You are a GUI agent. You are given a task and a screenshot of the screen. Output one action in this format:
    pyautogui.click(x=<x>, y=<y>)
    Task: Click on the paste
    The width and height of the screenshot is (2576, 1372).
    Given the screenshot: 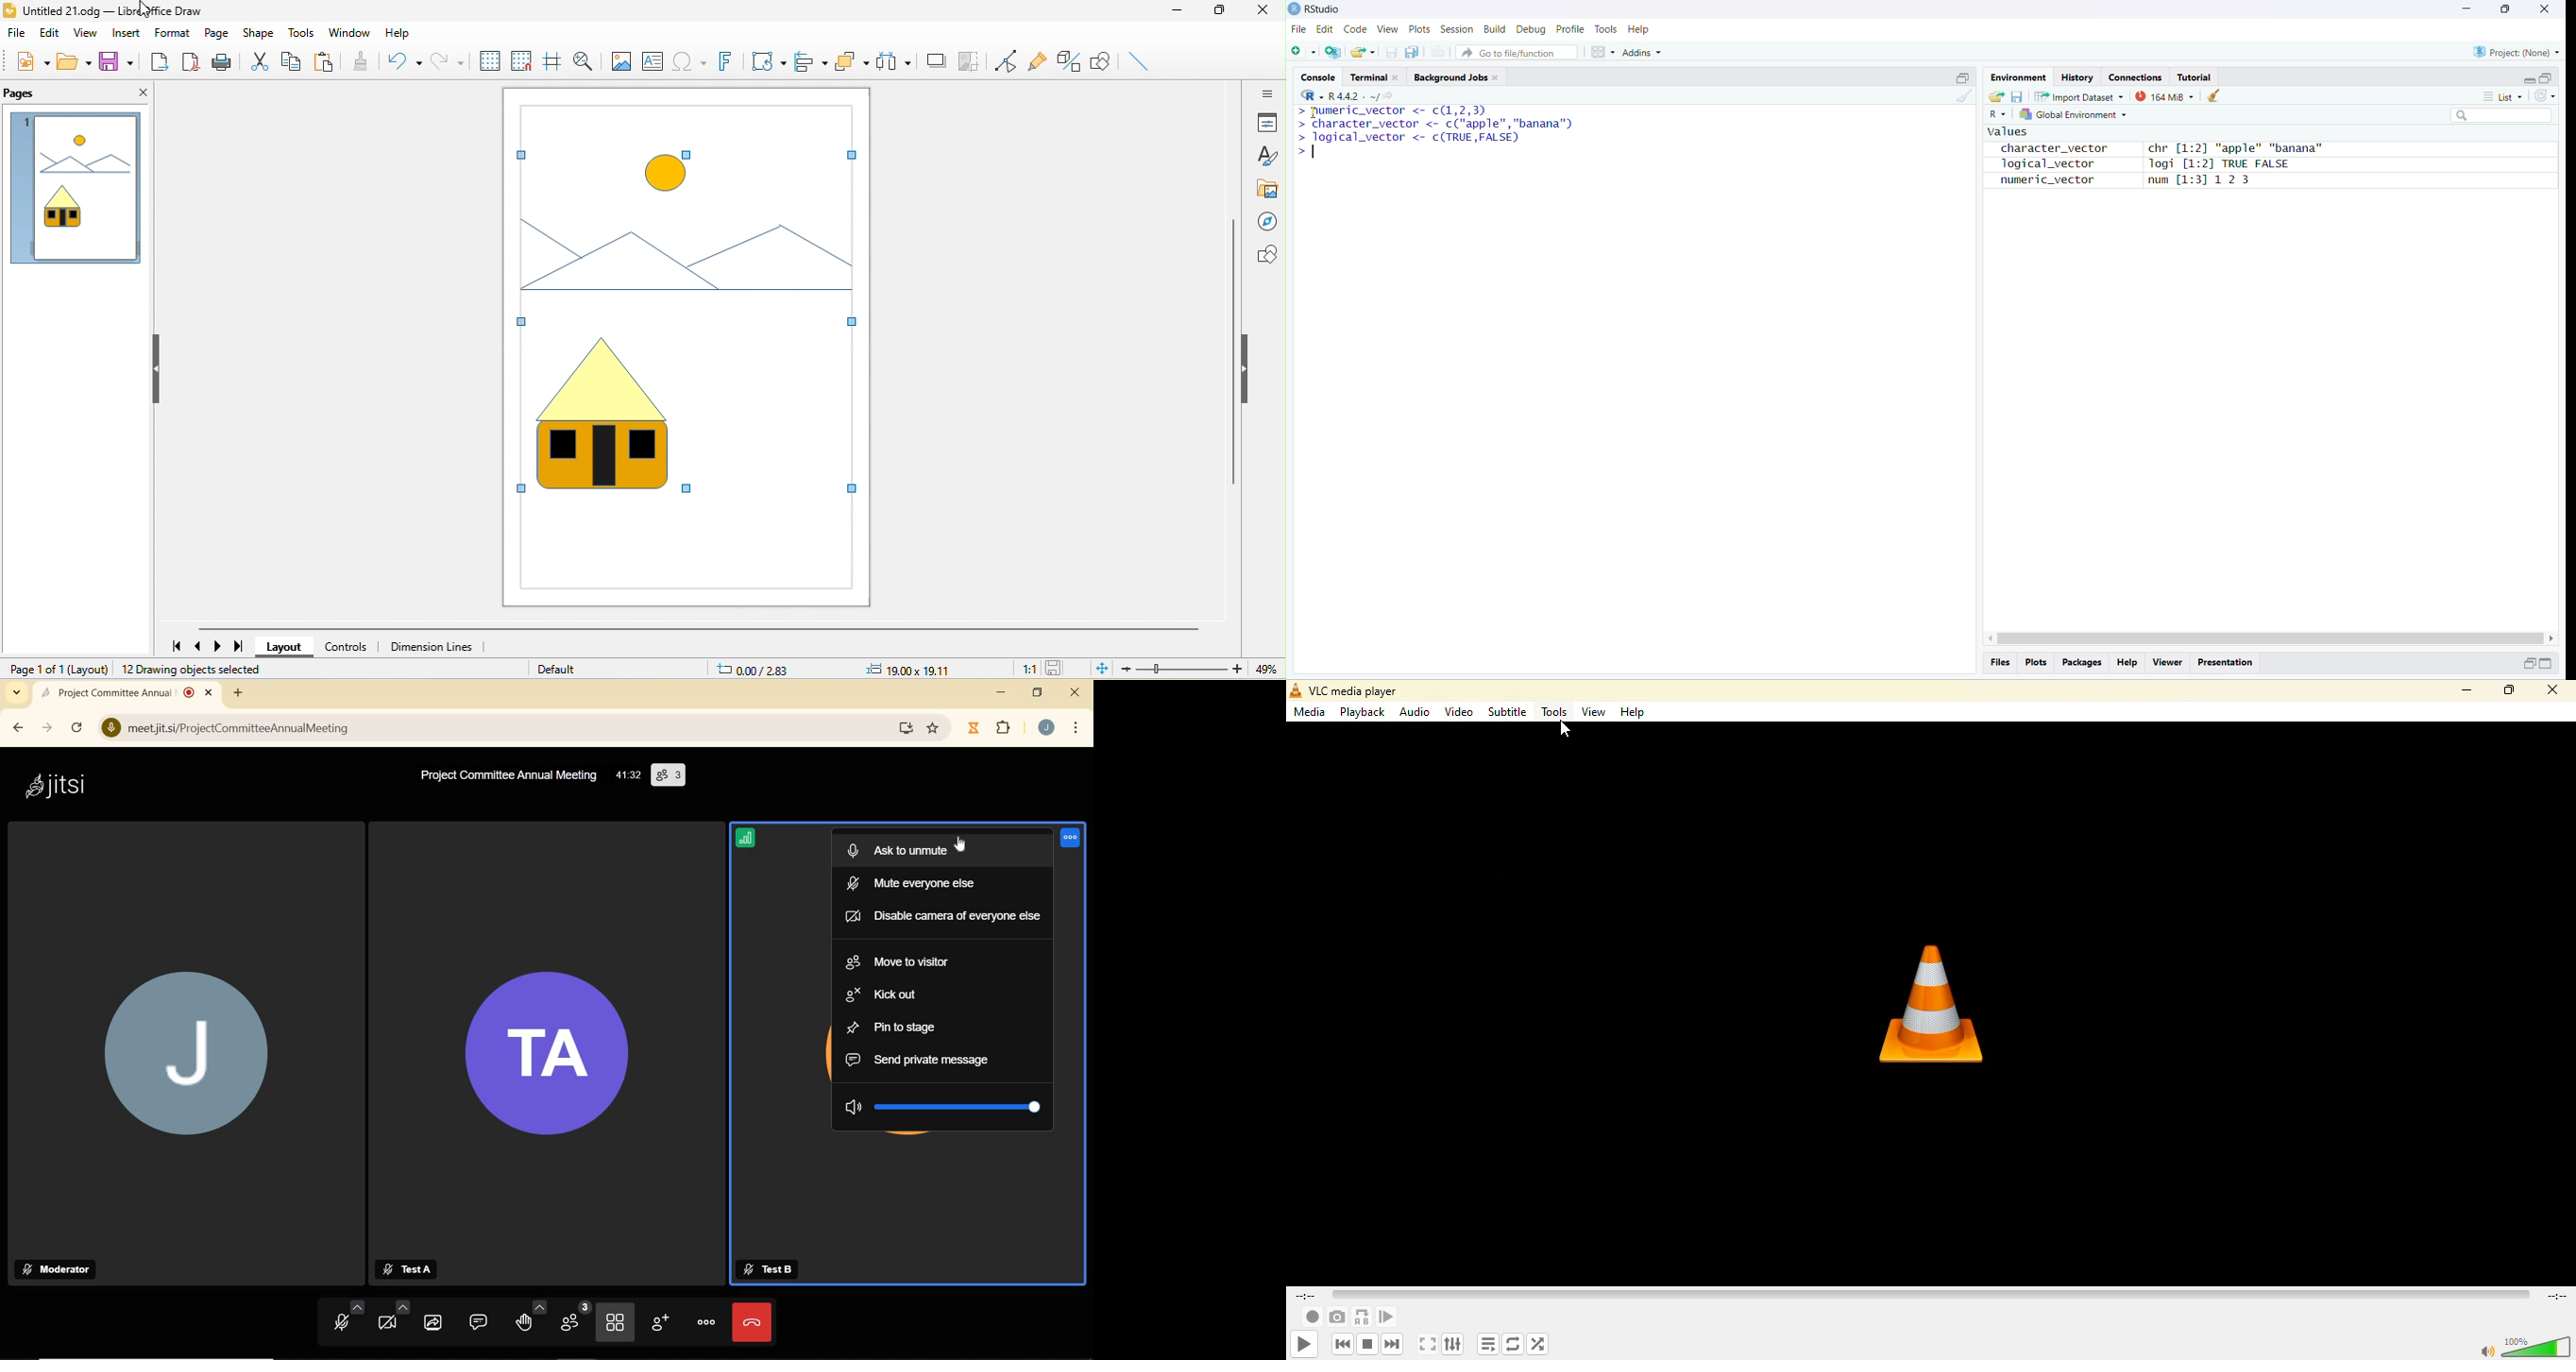 What is the action you would take?
    pyautogui.click(x=330, y=60)
    